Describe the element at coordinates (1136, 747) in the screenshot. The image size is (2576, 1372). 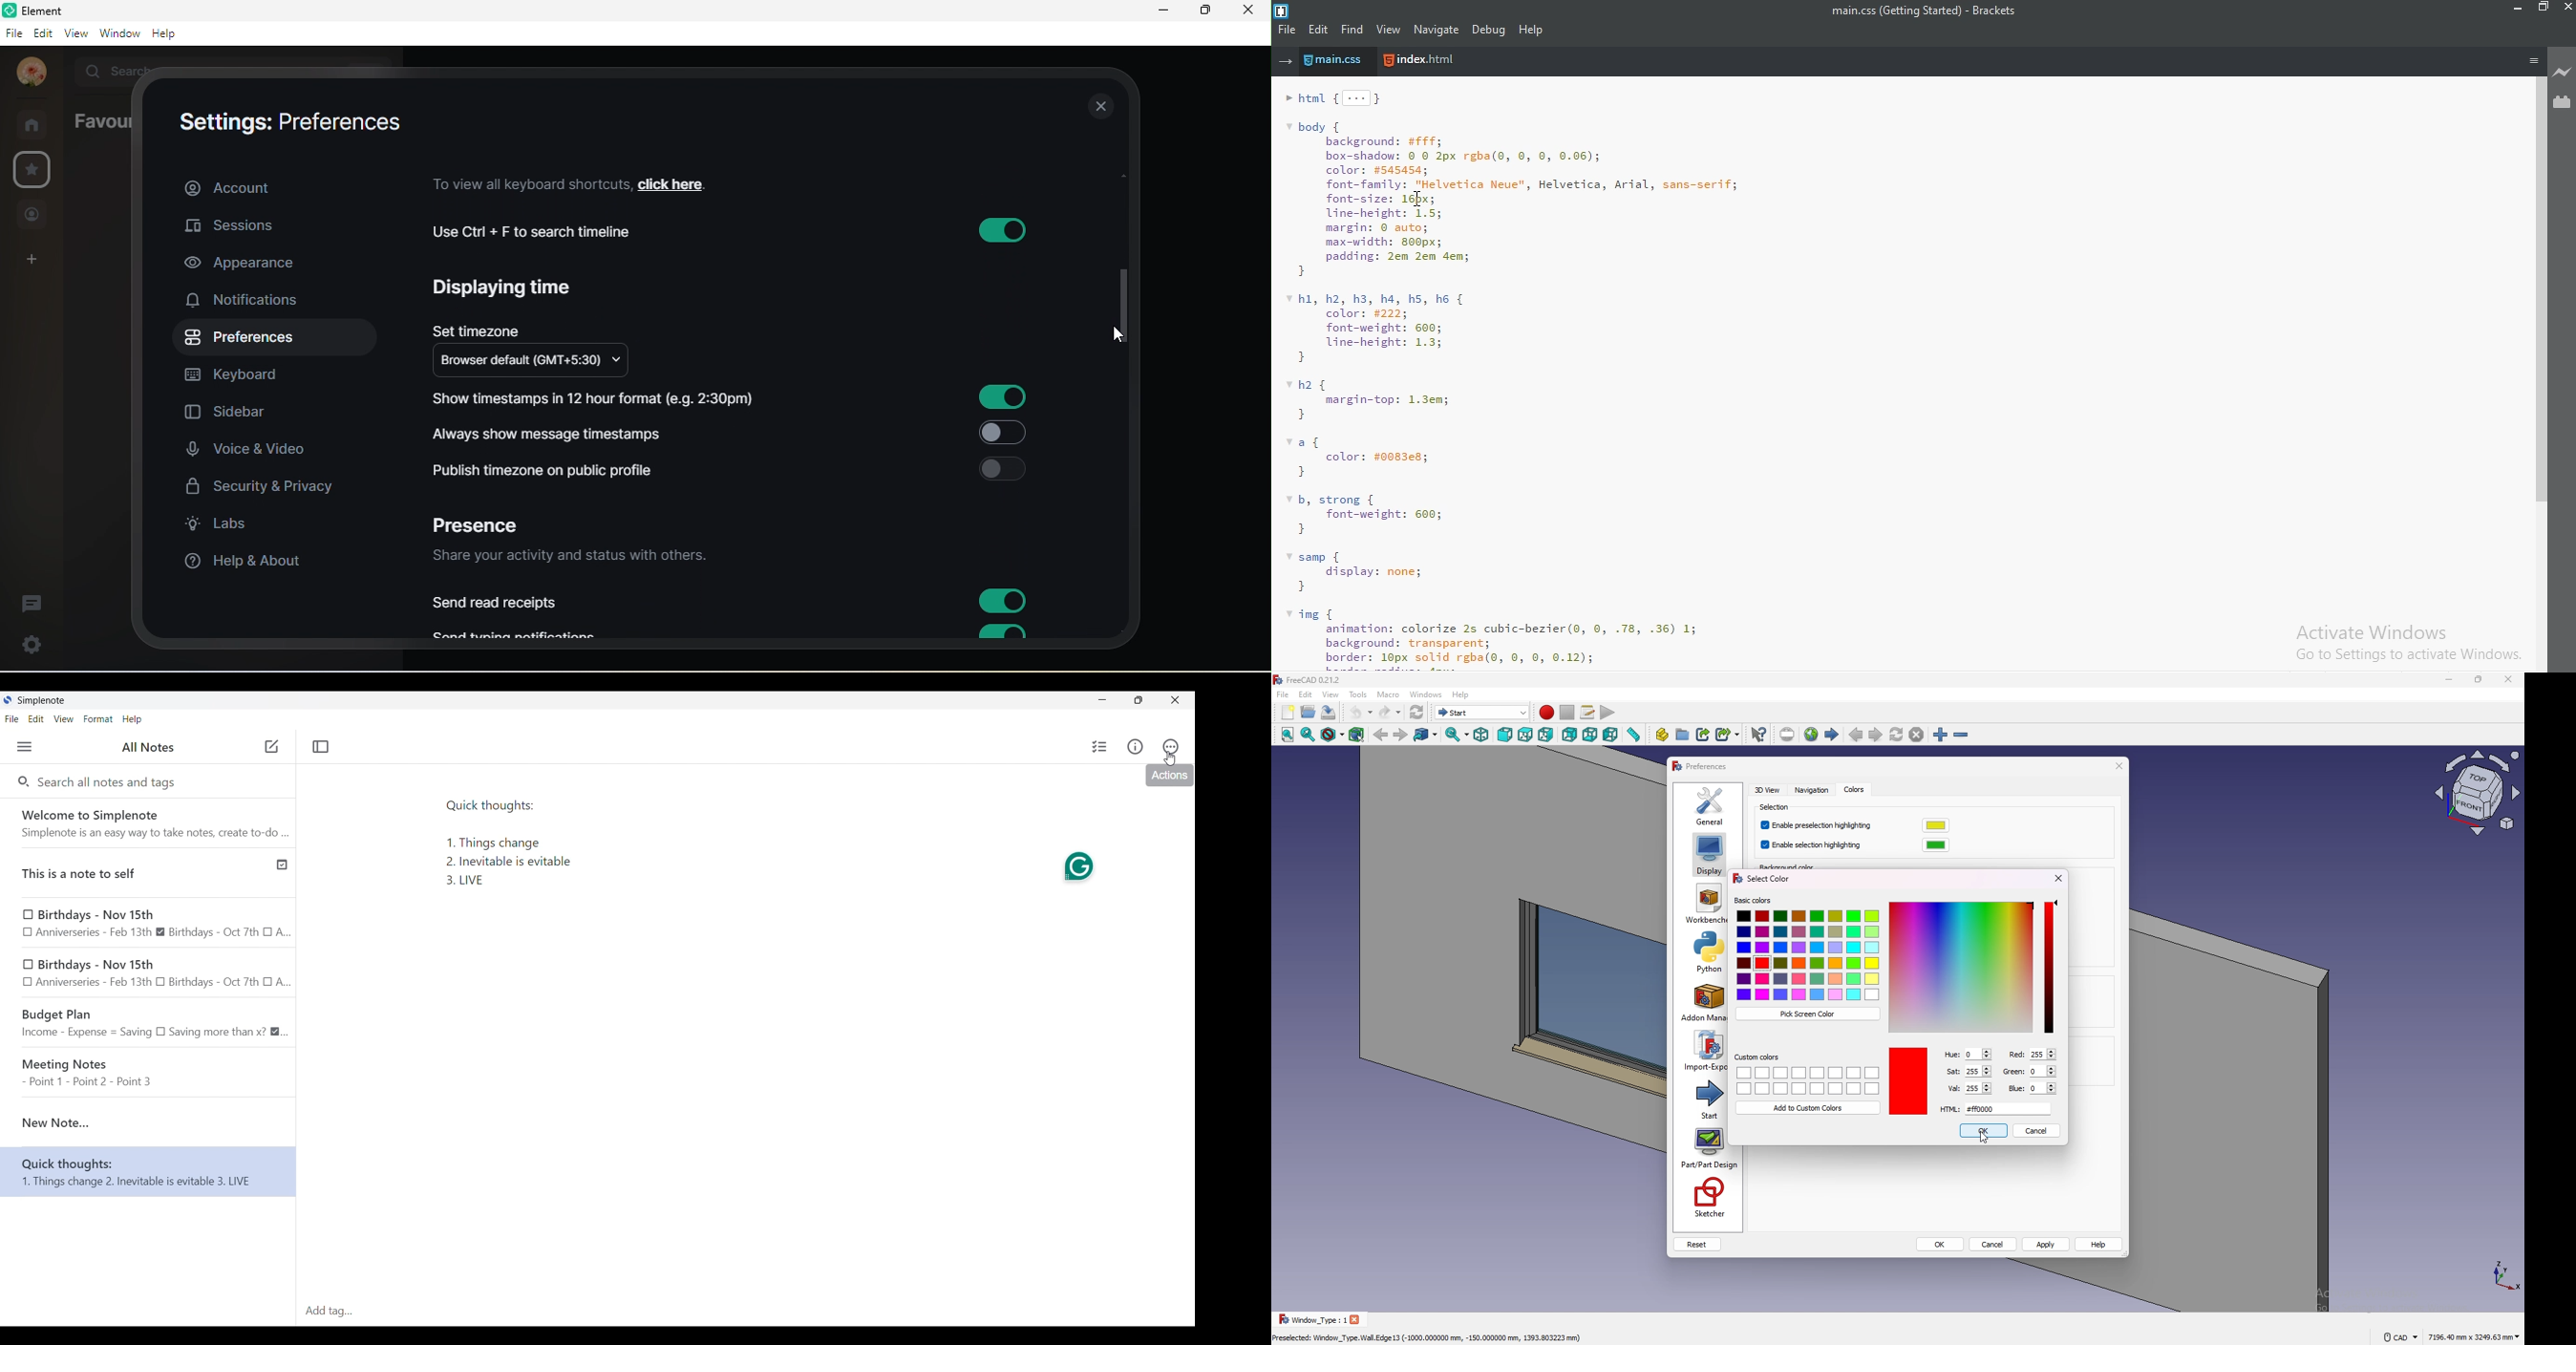
I see `Info` at that location.